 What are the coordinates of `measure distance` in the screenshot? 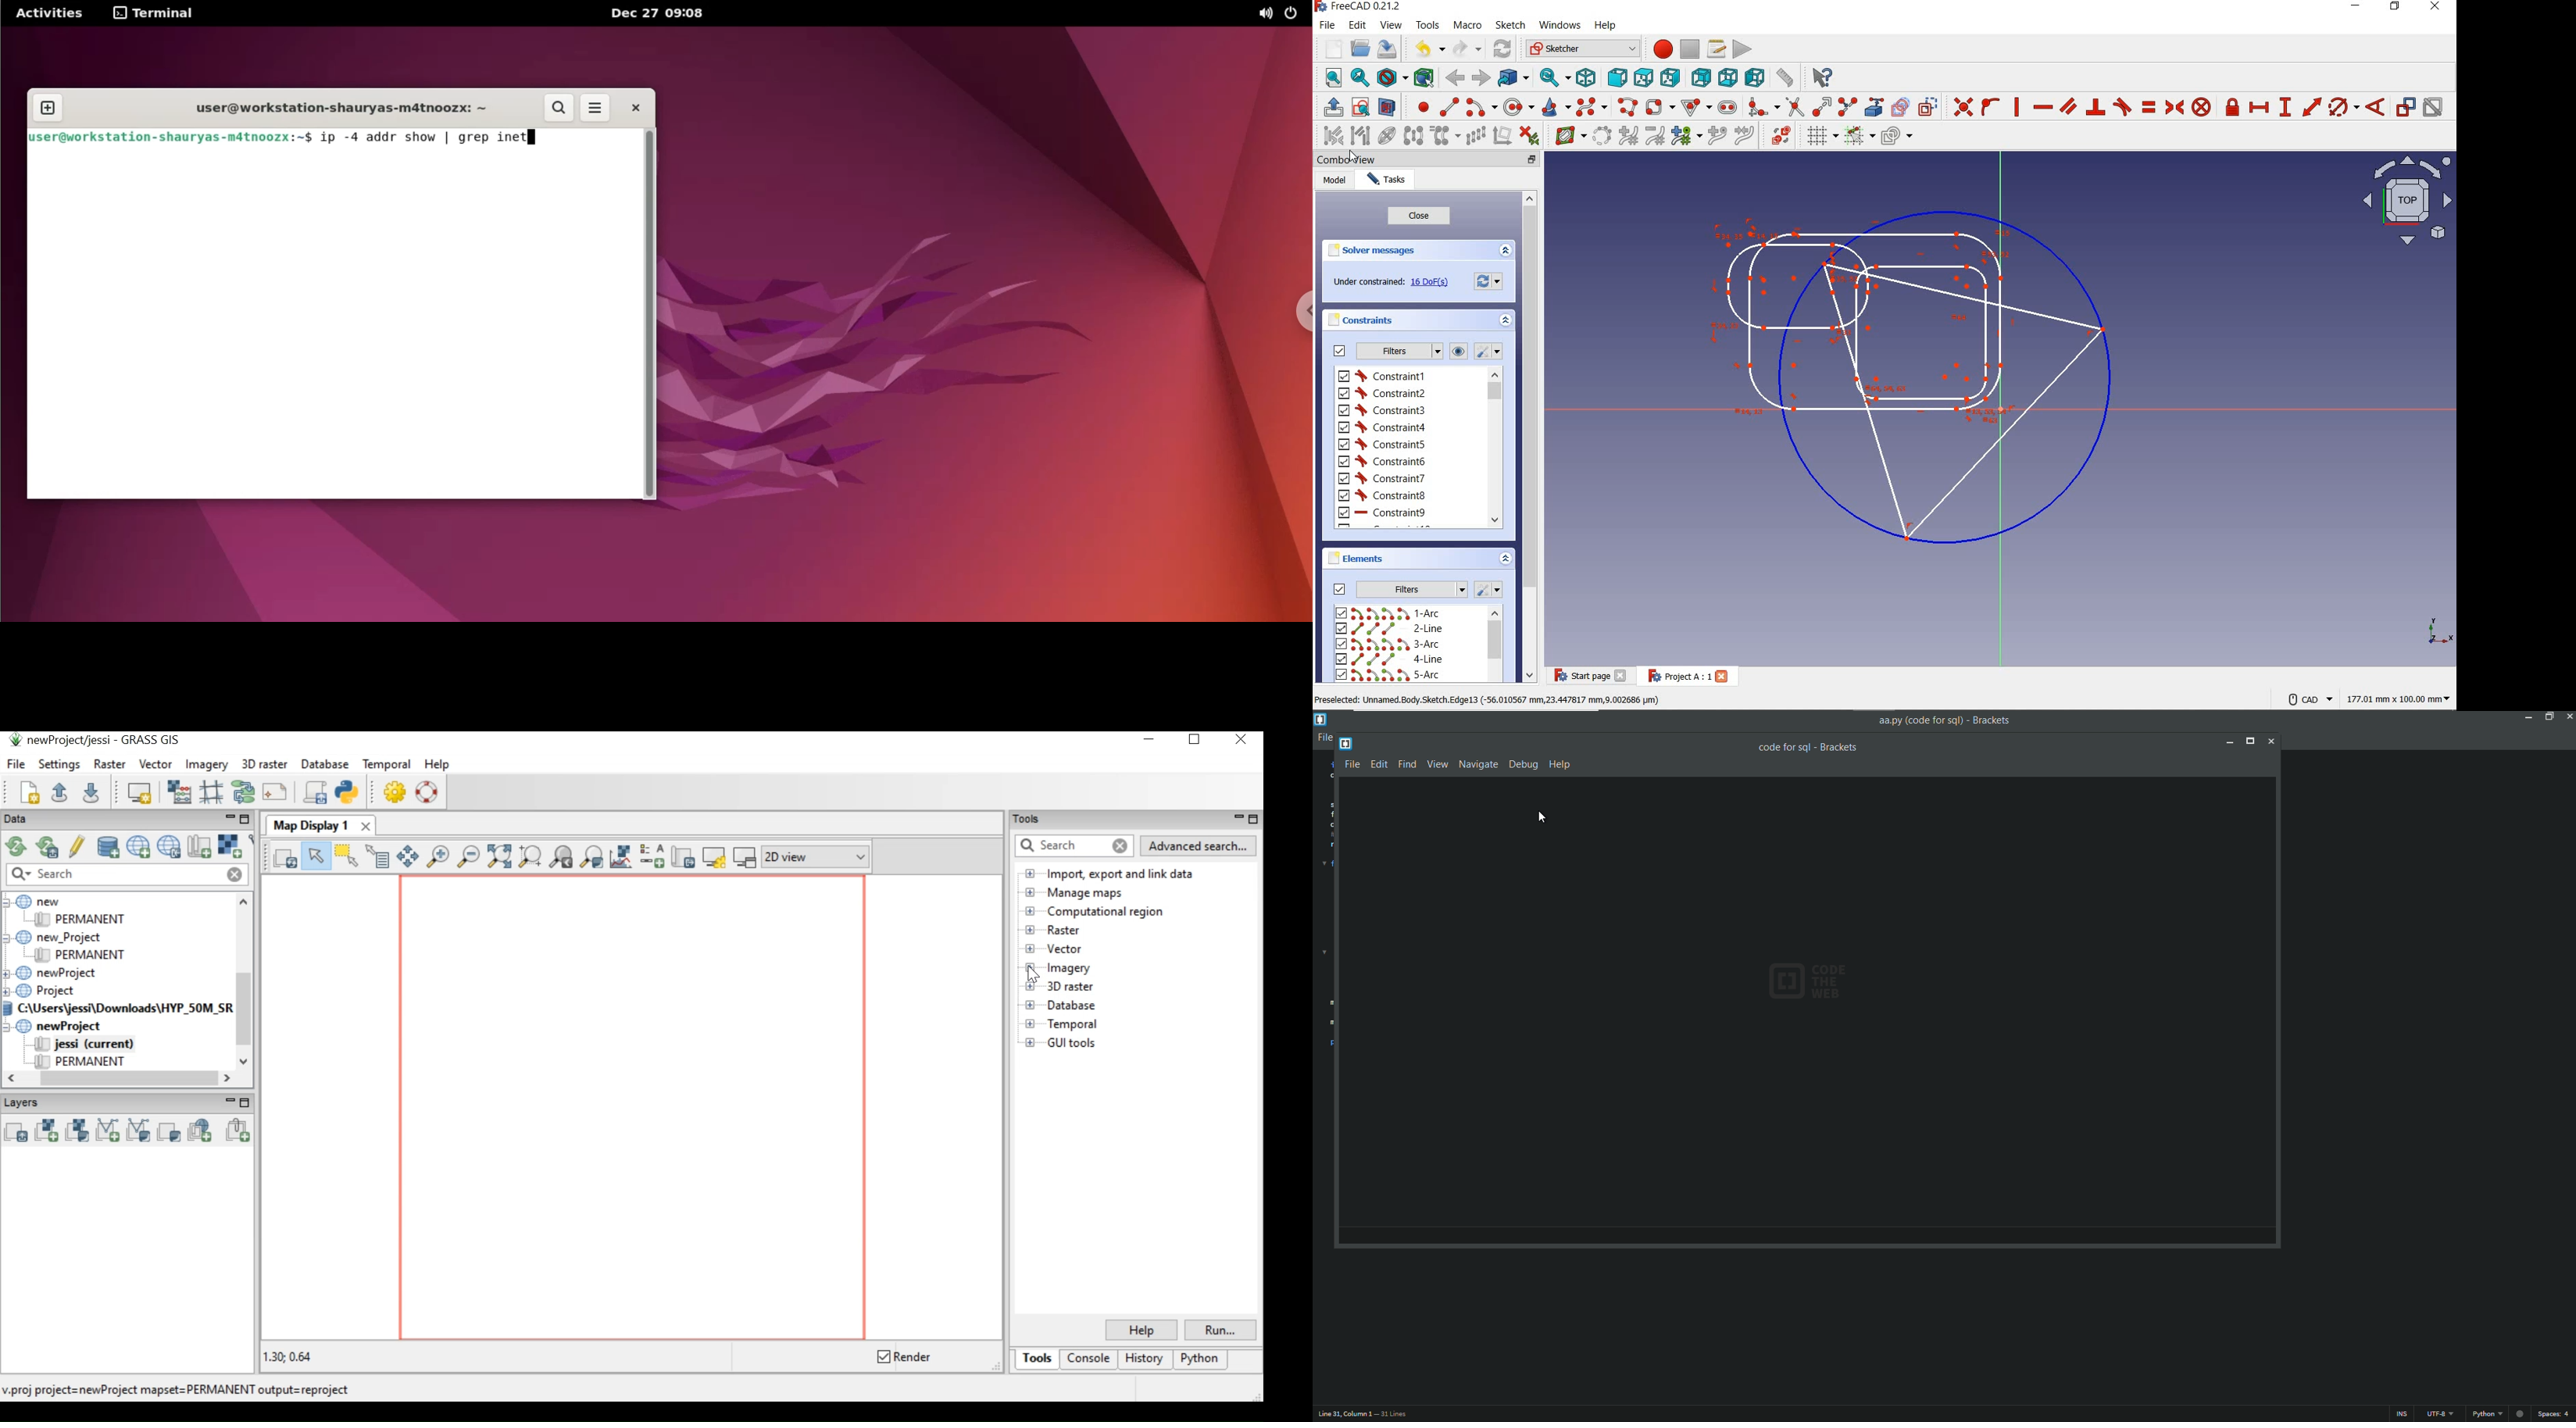 It's located at (1787, 77).